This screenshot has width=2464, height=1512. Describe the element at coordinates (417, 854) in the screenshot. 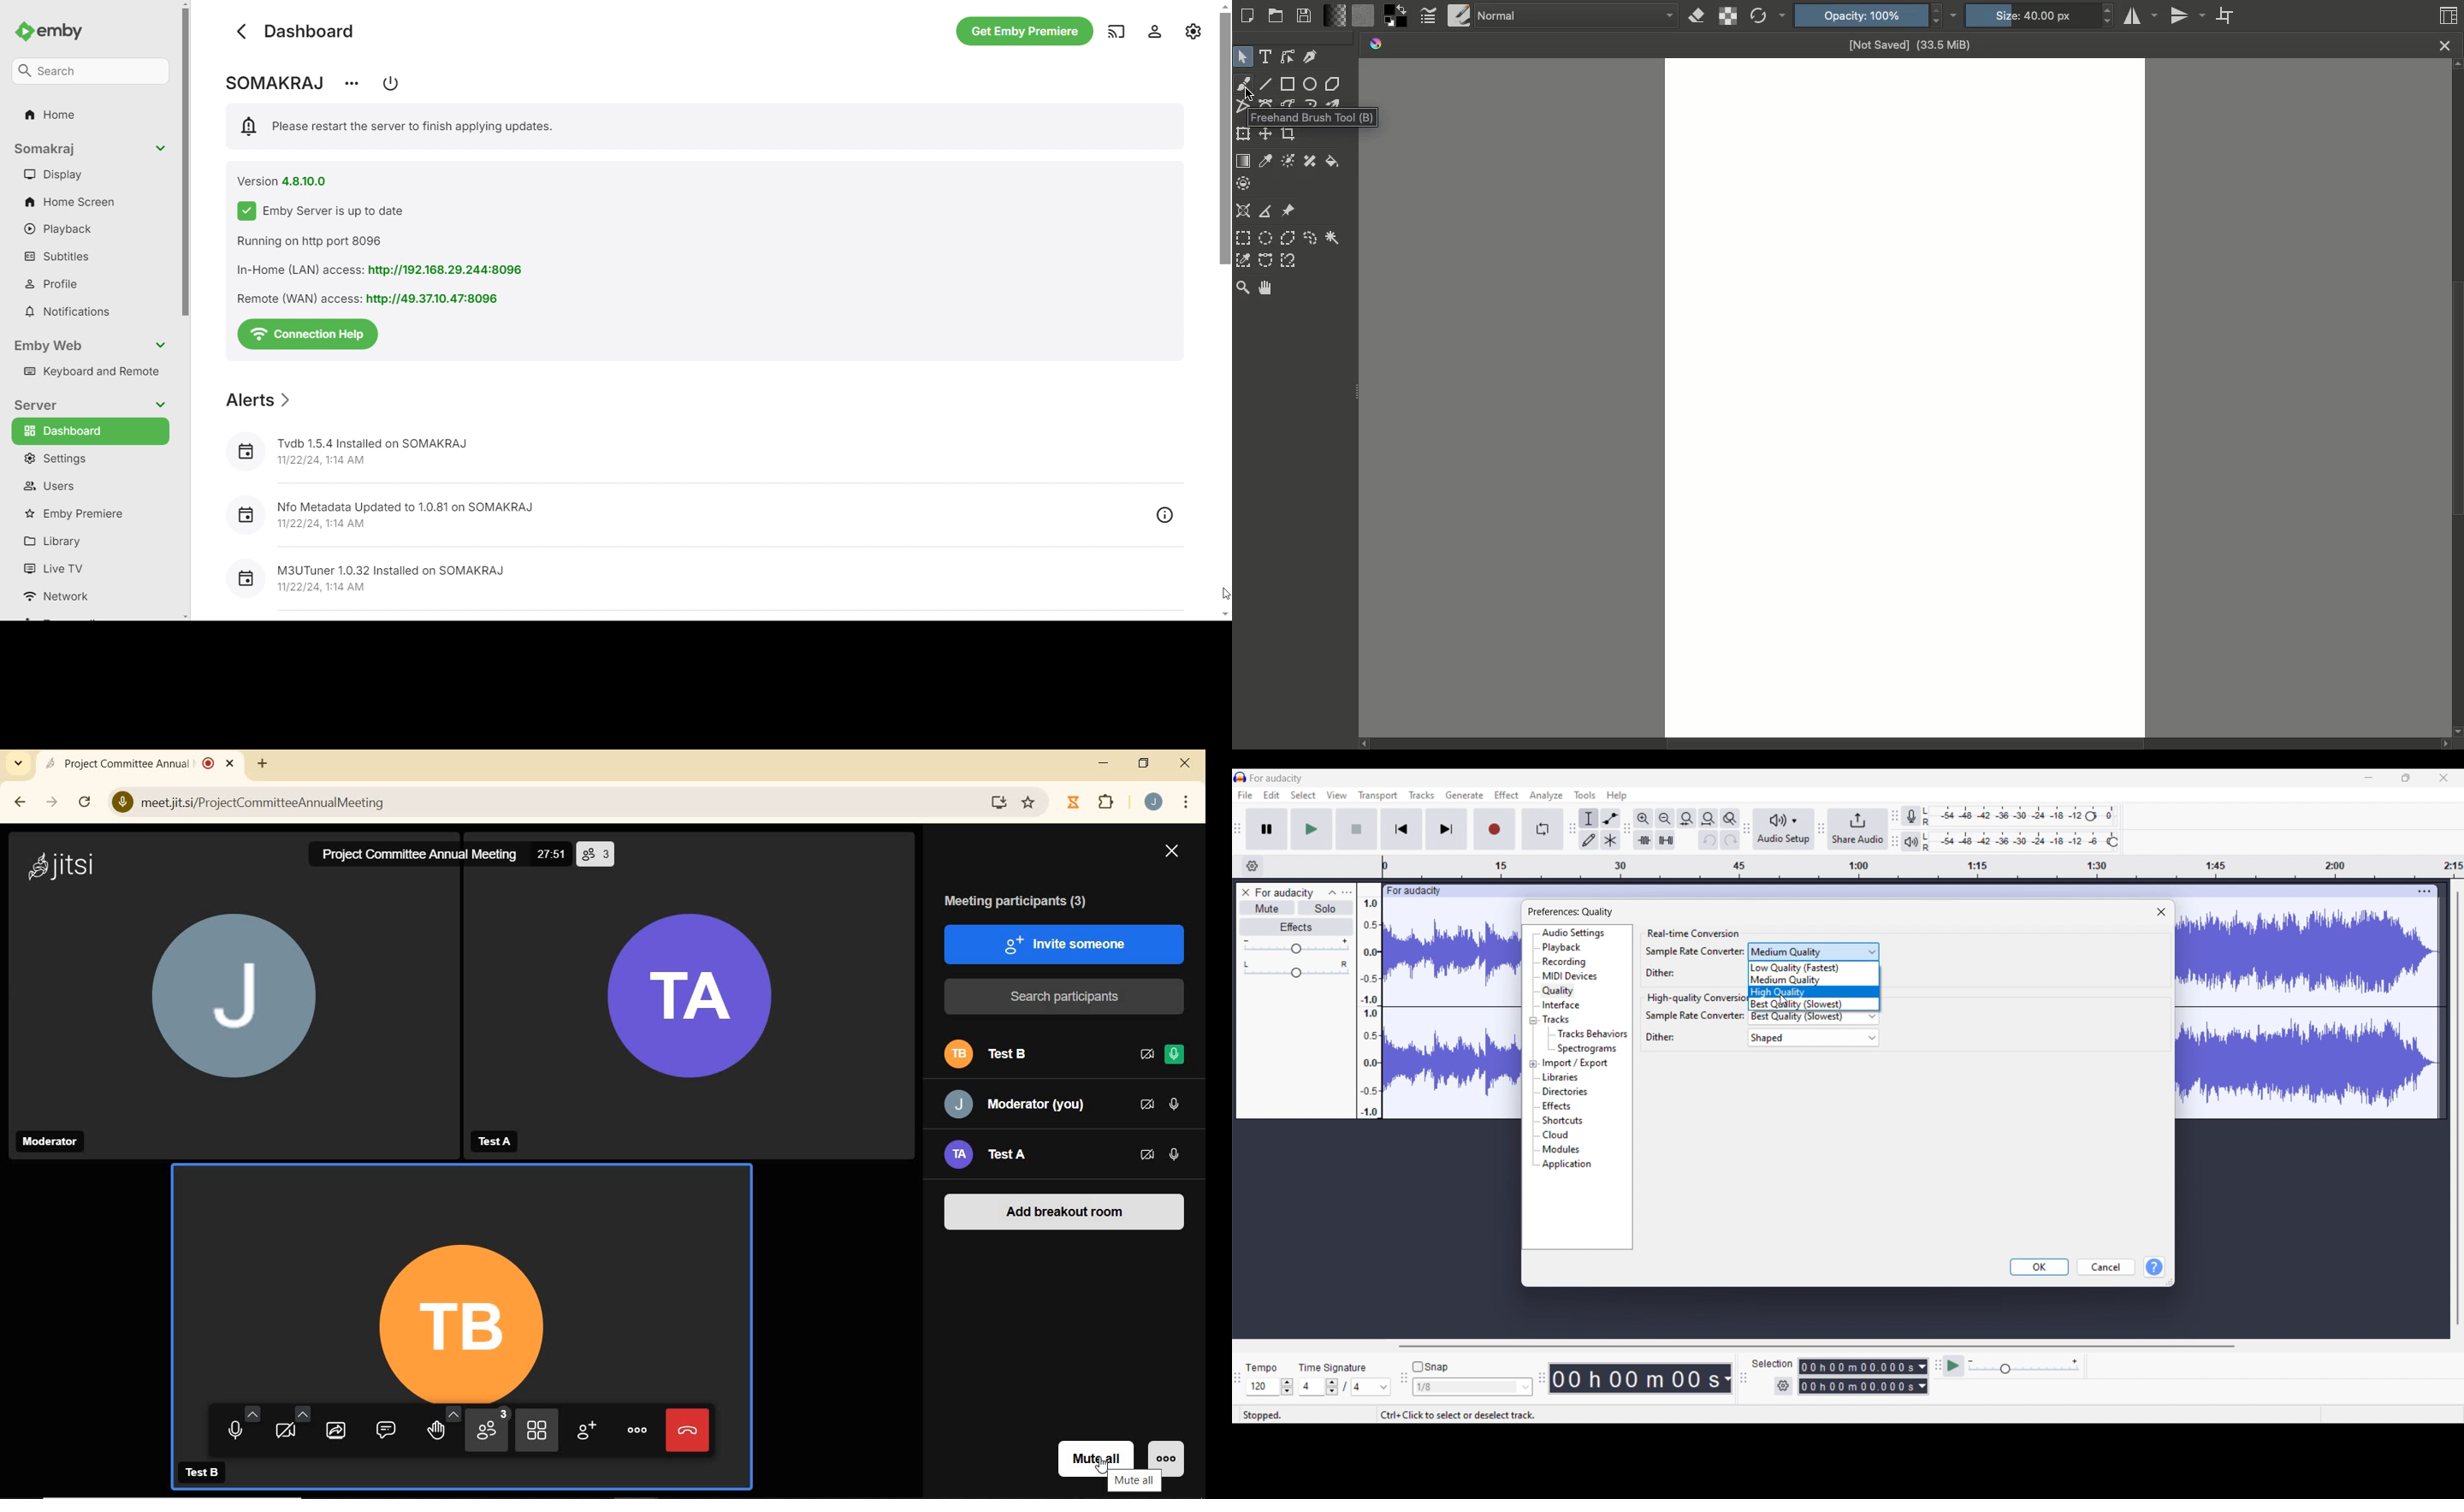

I see `Project Committee Annual Meeting` at that location.